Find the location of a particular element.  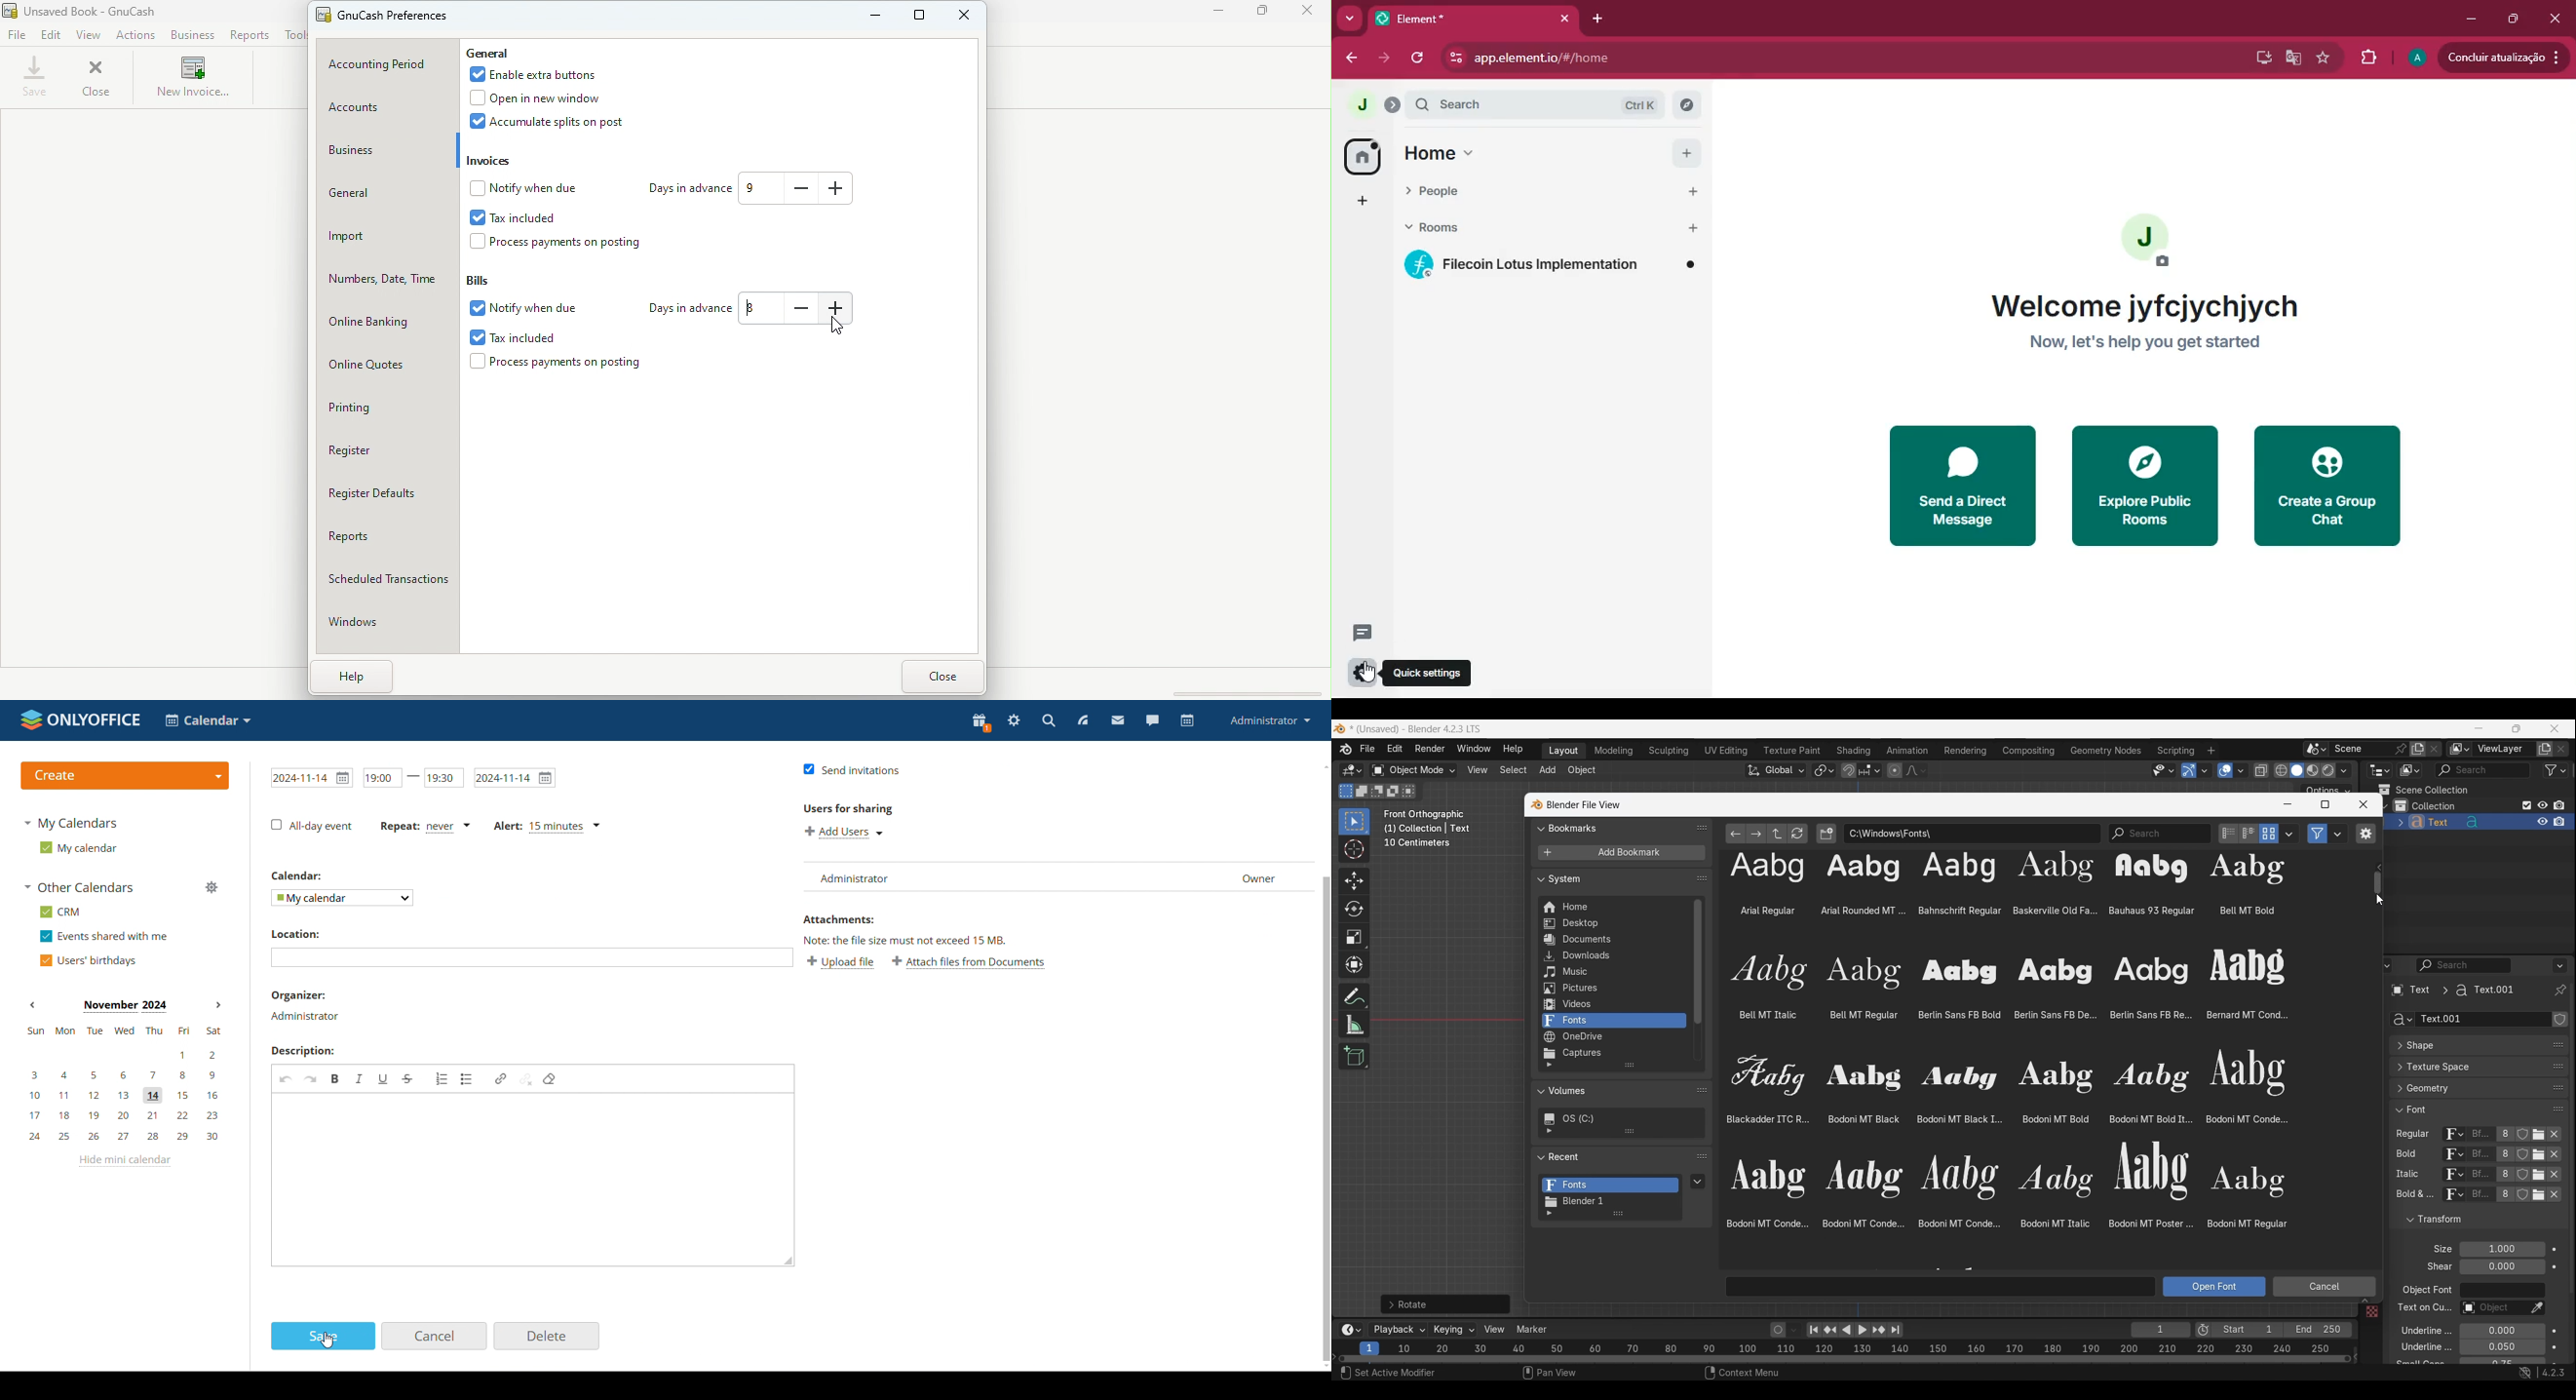

Now, let's help you get started is located at coordinates (2145, 341).